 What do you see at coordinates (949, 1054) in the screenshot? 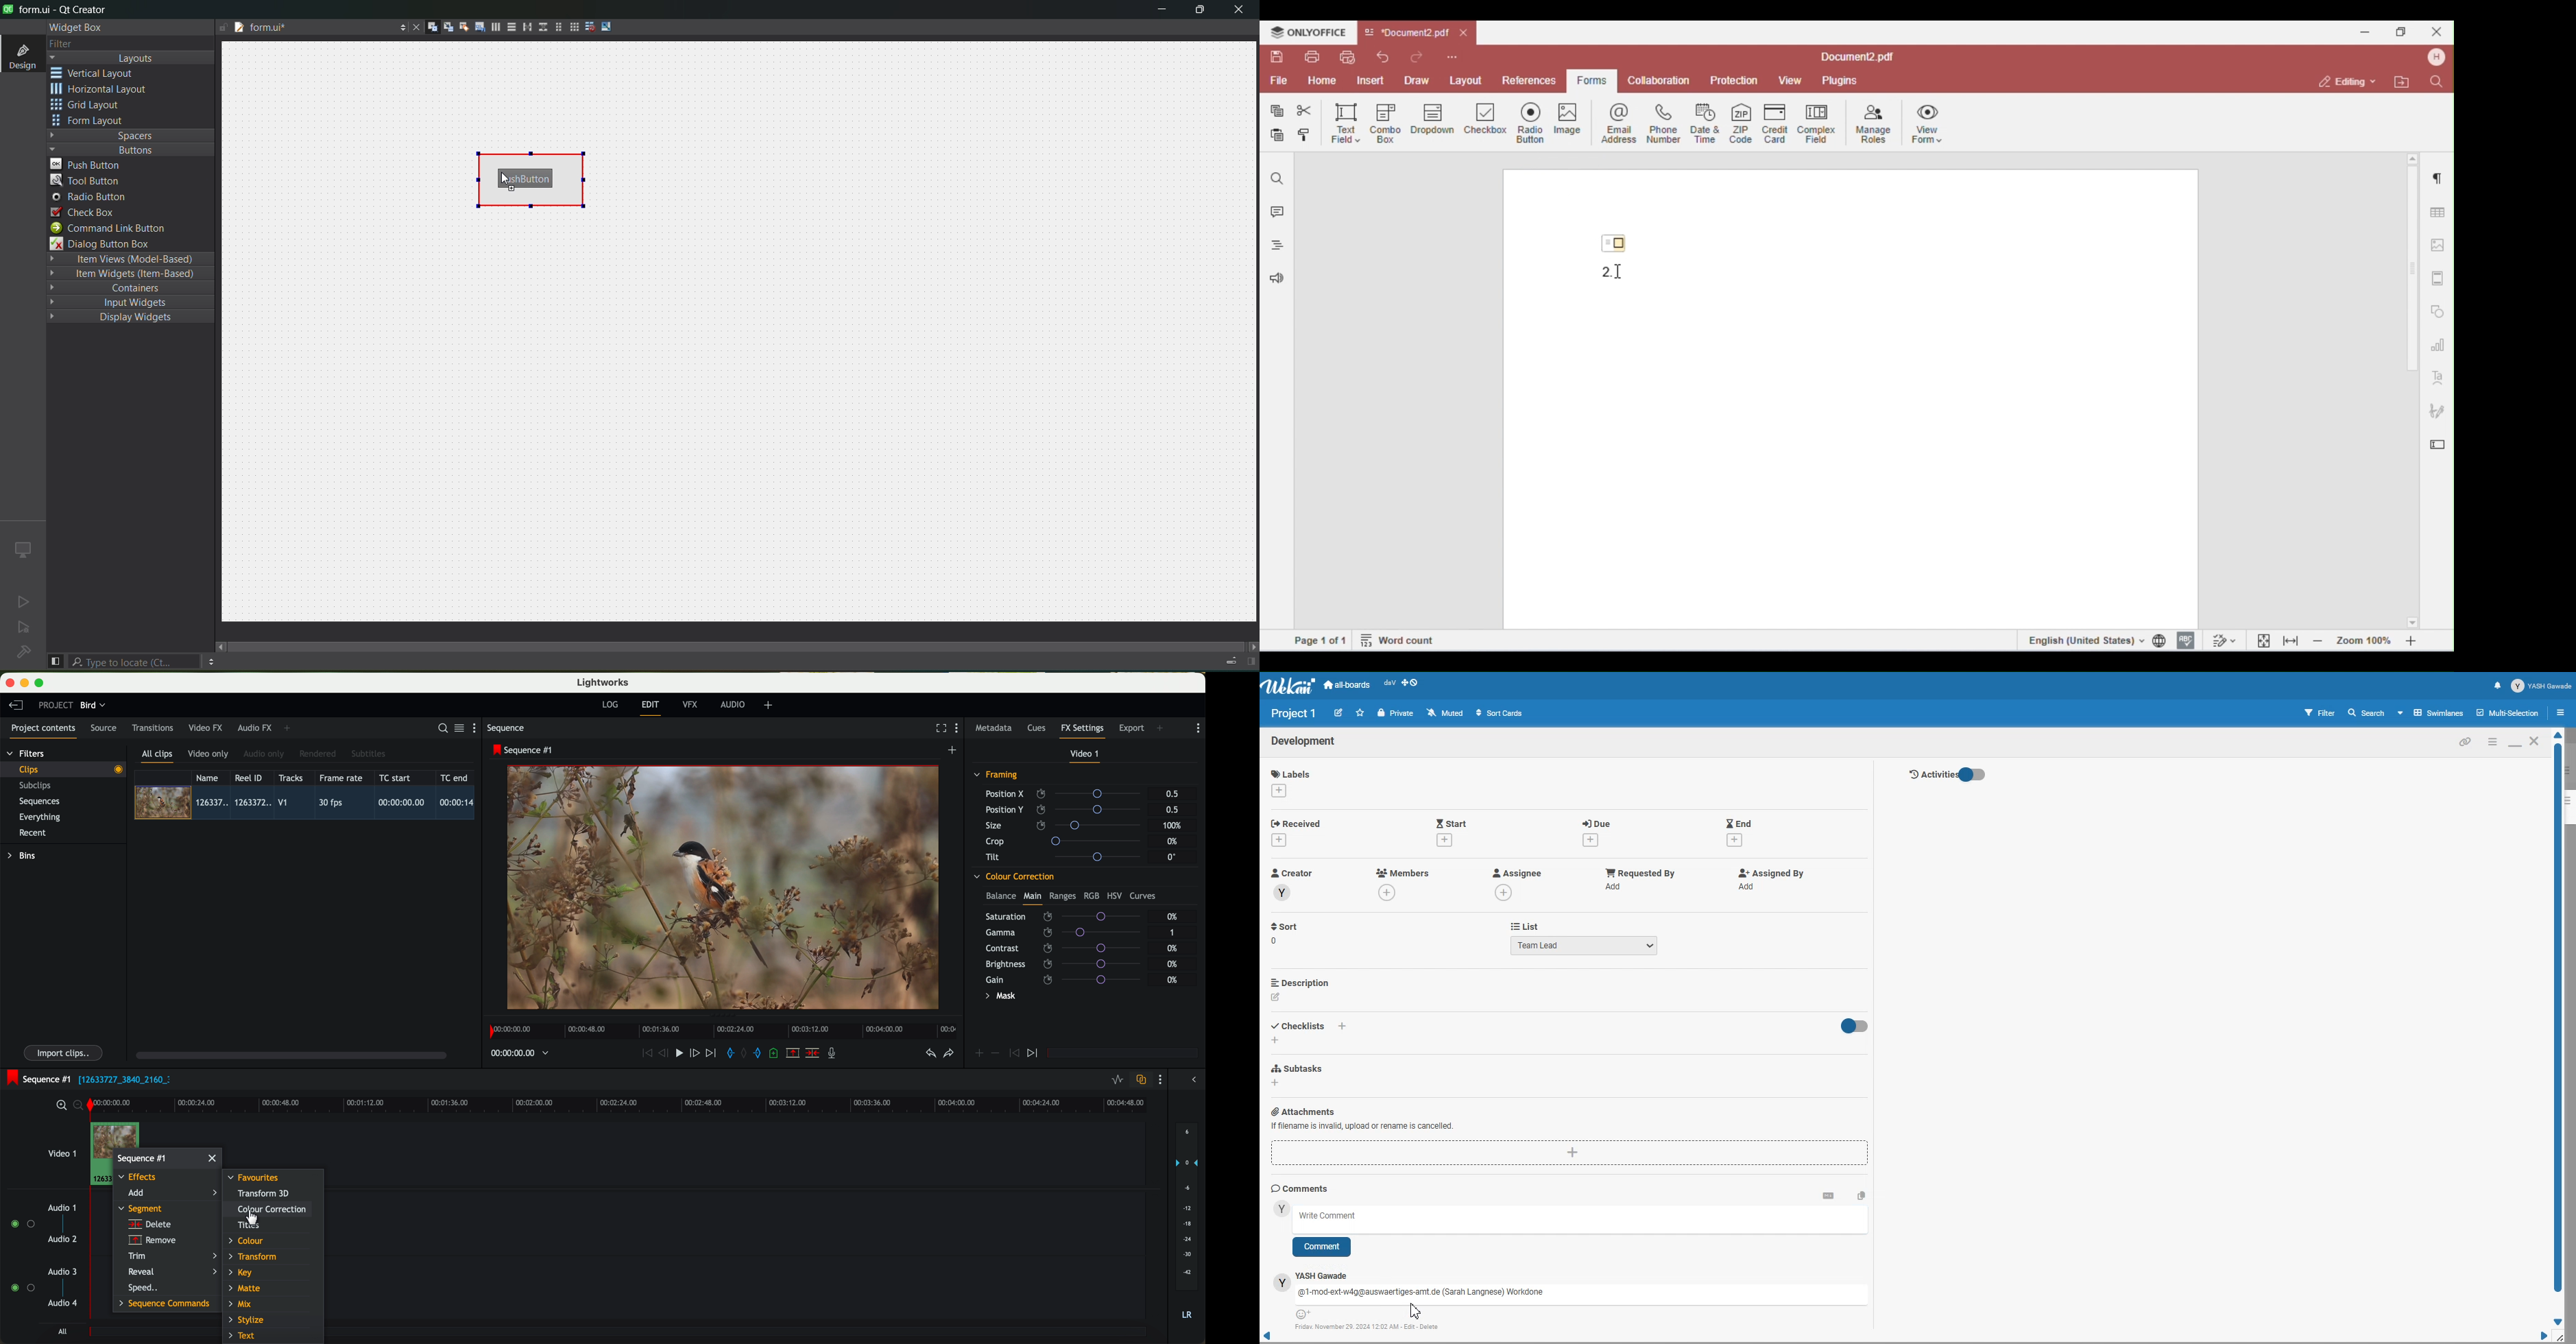
I see `redo` at bounding box center [949, 1054].